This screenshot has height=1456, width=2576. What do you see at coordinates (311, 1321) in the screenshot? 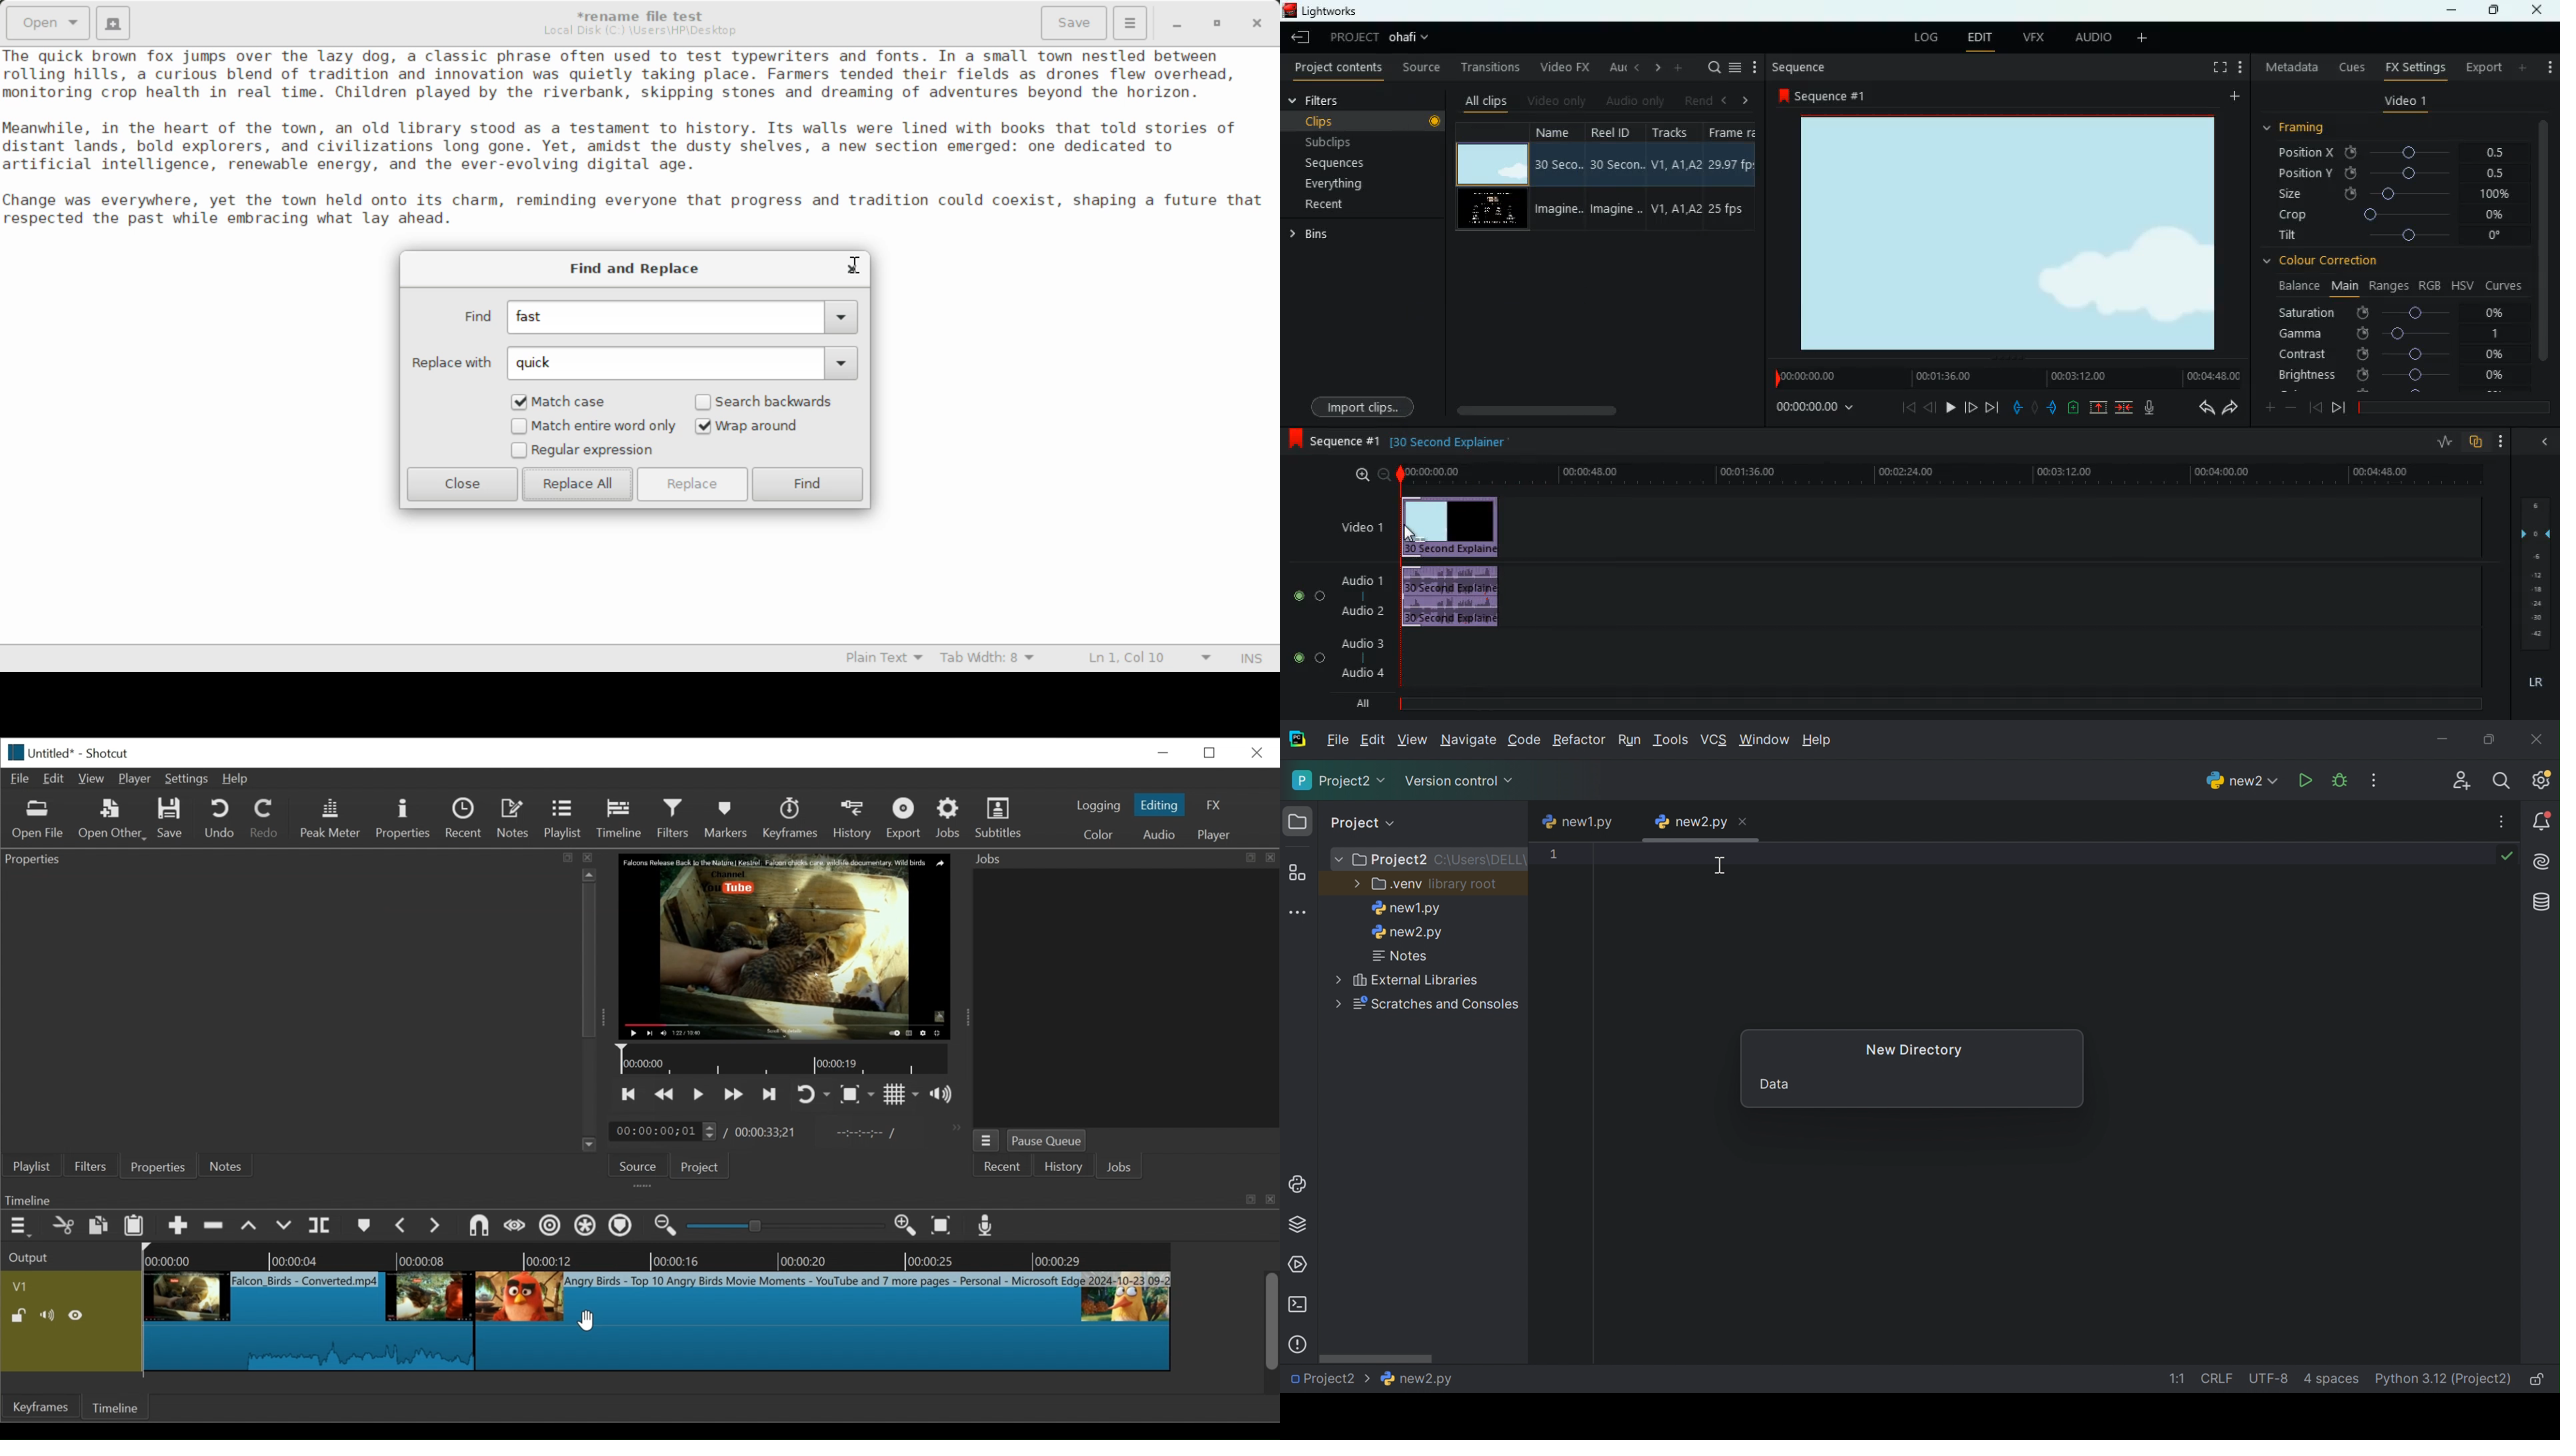
I see `Clip` at bounding box center [311, 1321].